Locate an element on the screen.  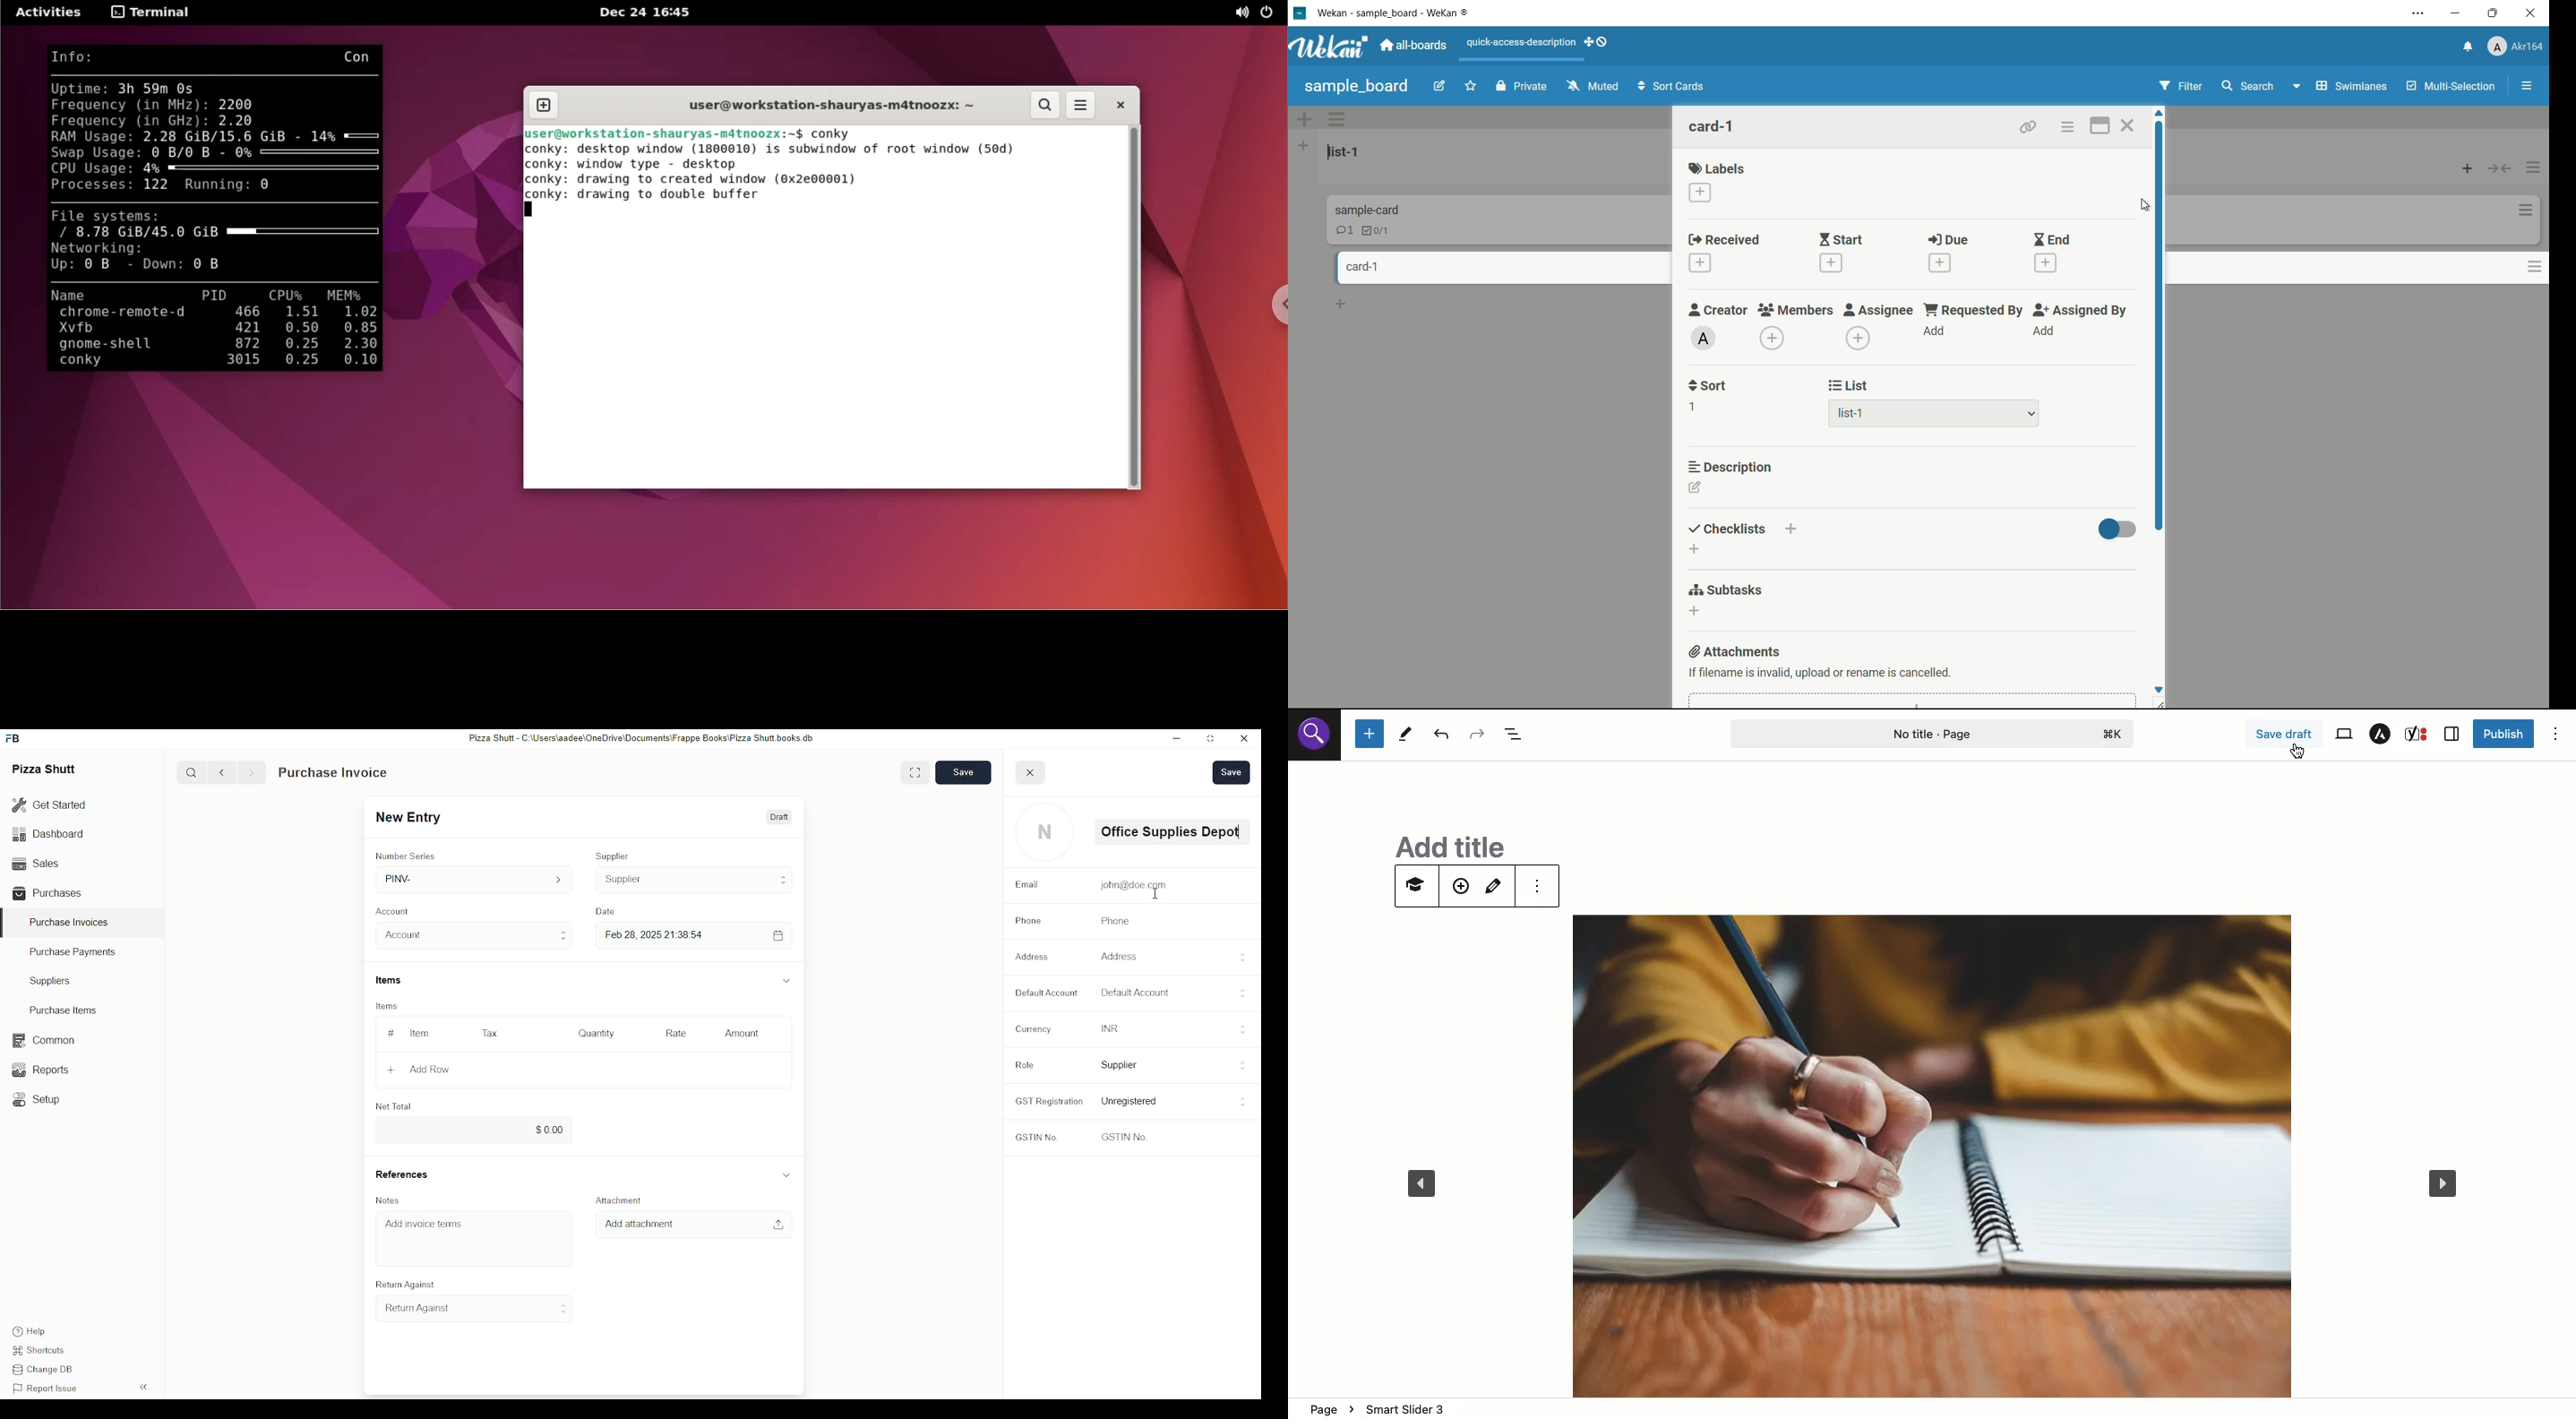
forward is located at coordinates (251, 773).